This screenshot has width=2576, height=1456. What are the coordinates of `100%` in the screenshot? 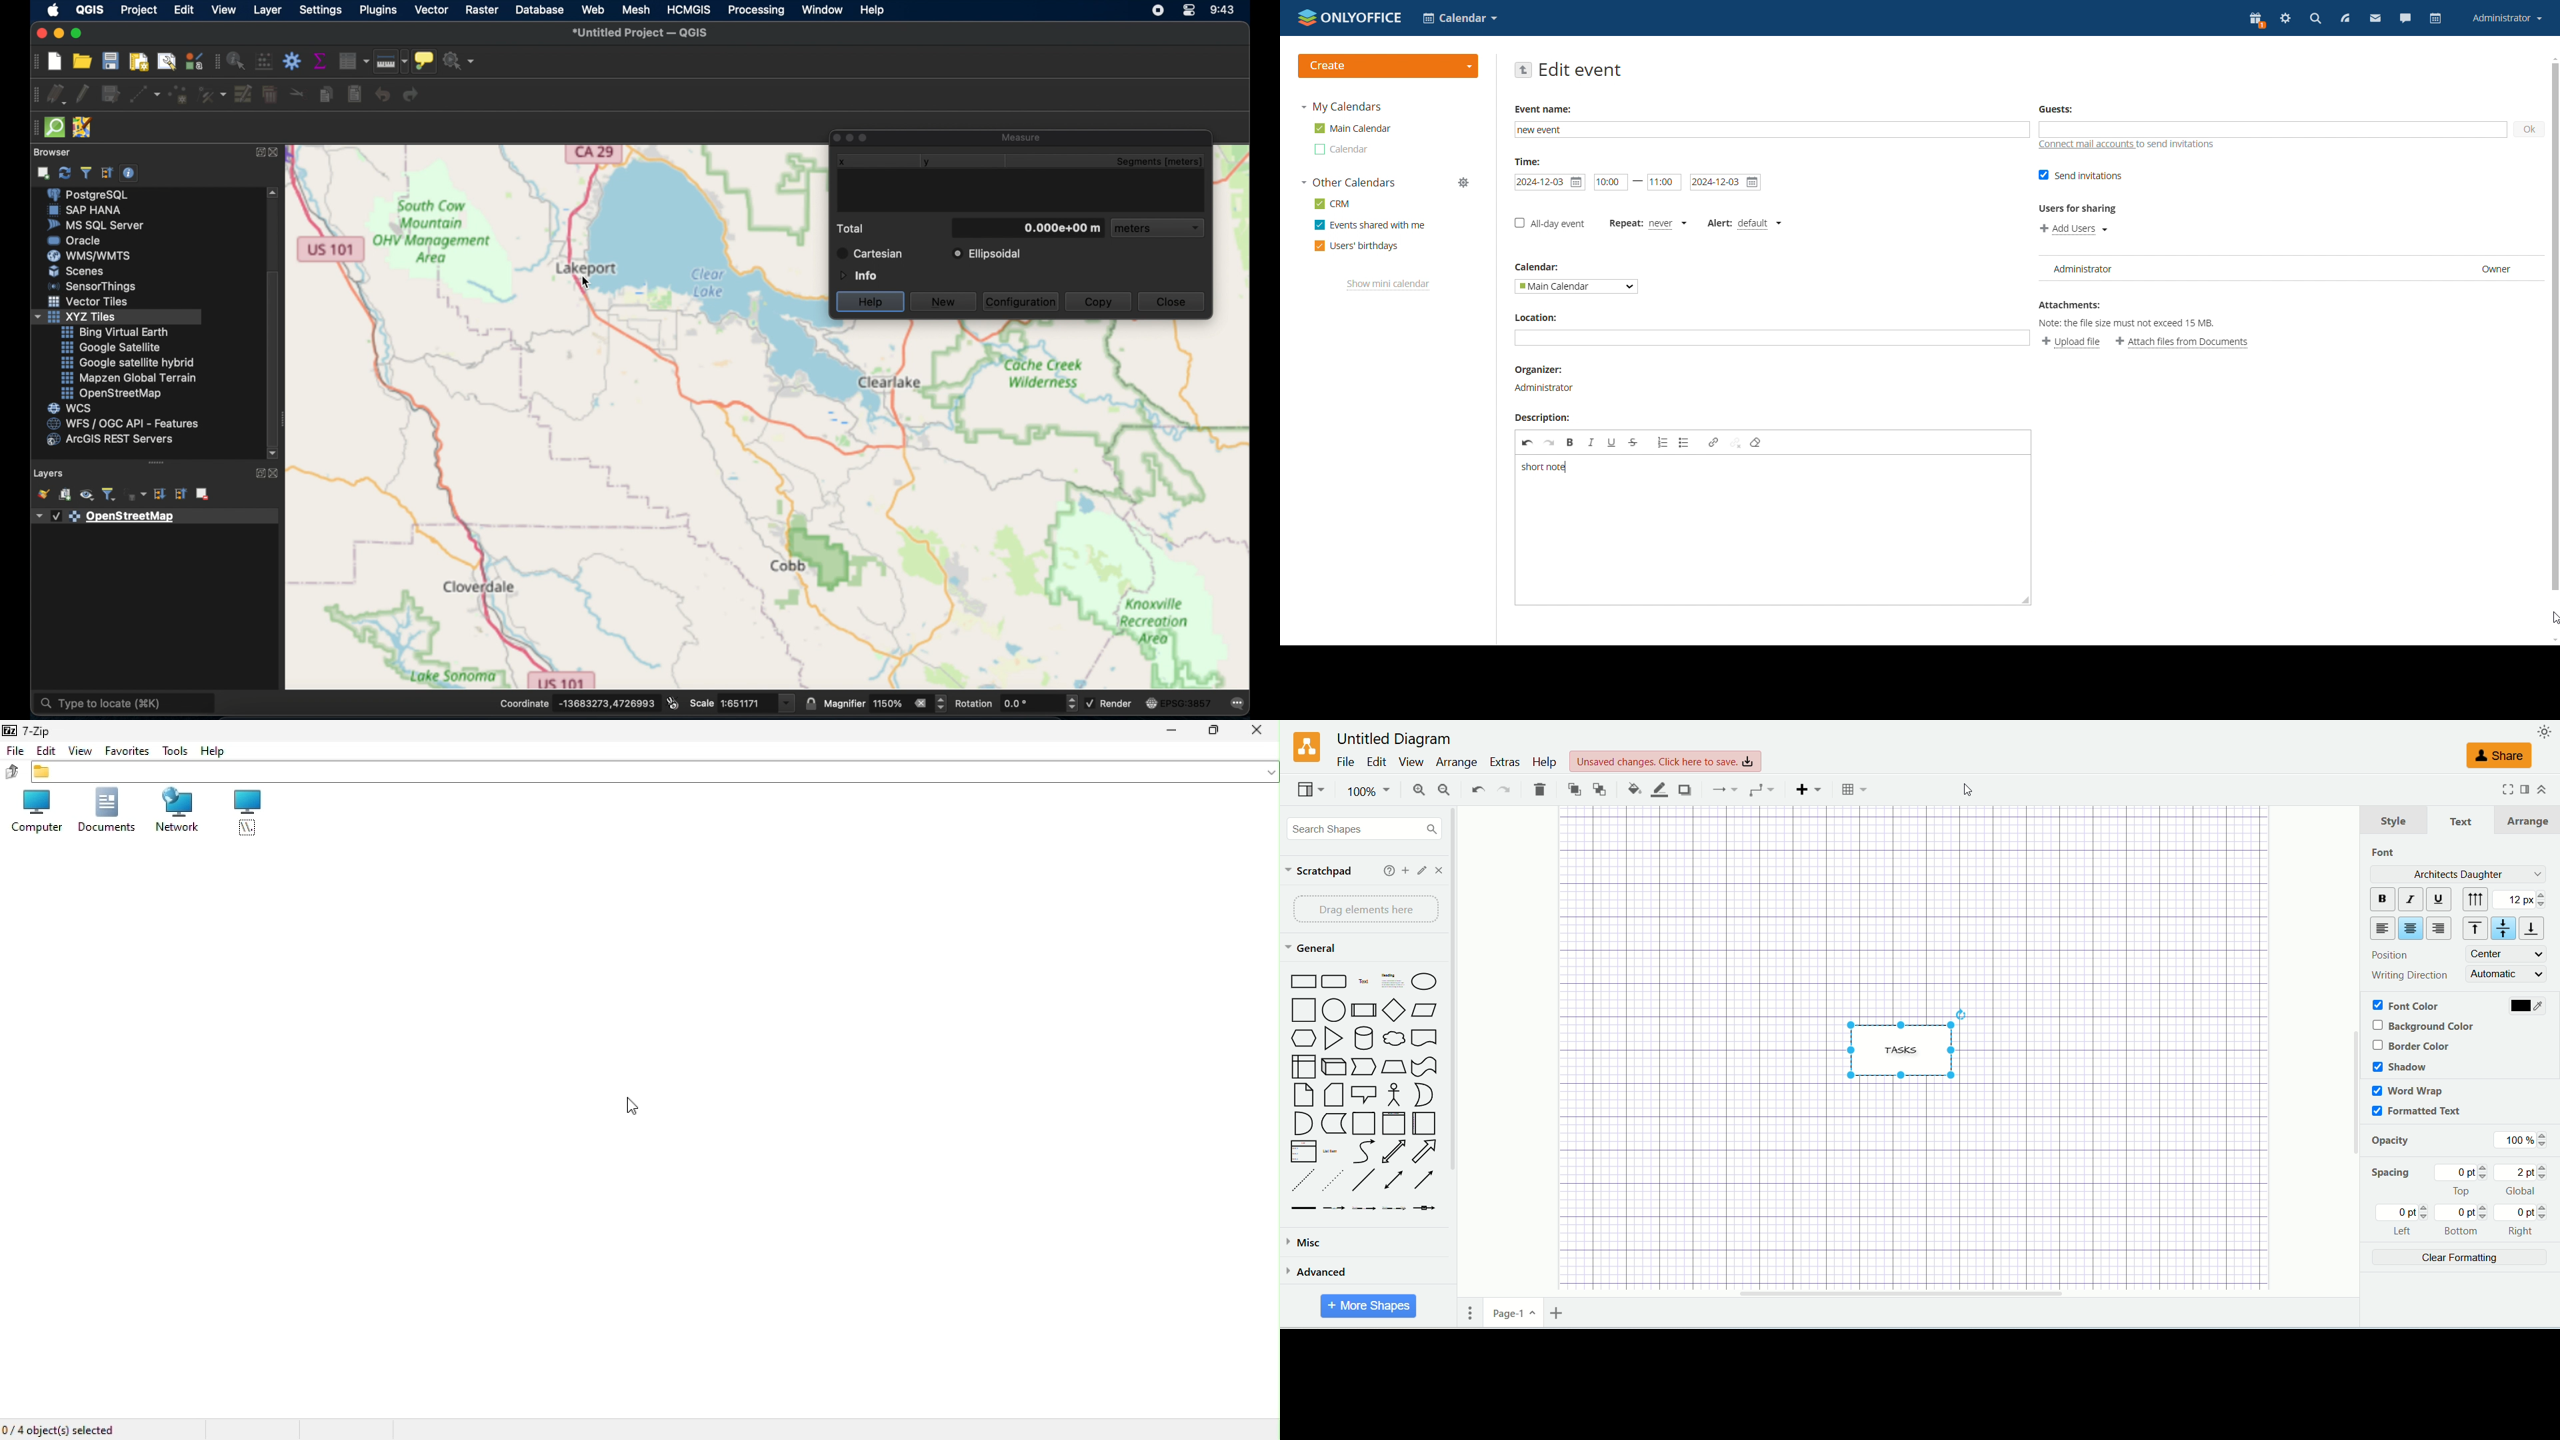 It's located at (2517, 1139).